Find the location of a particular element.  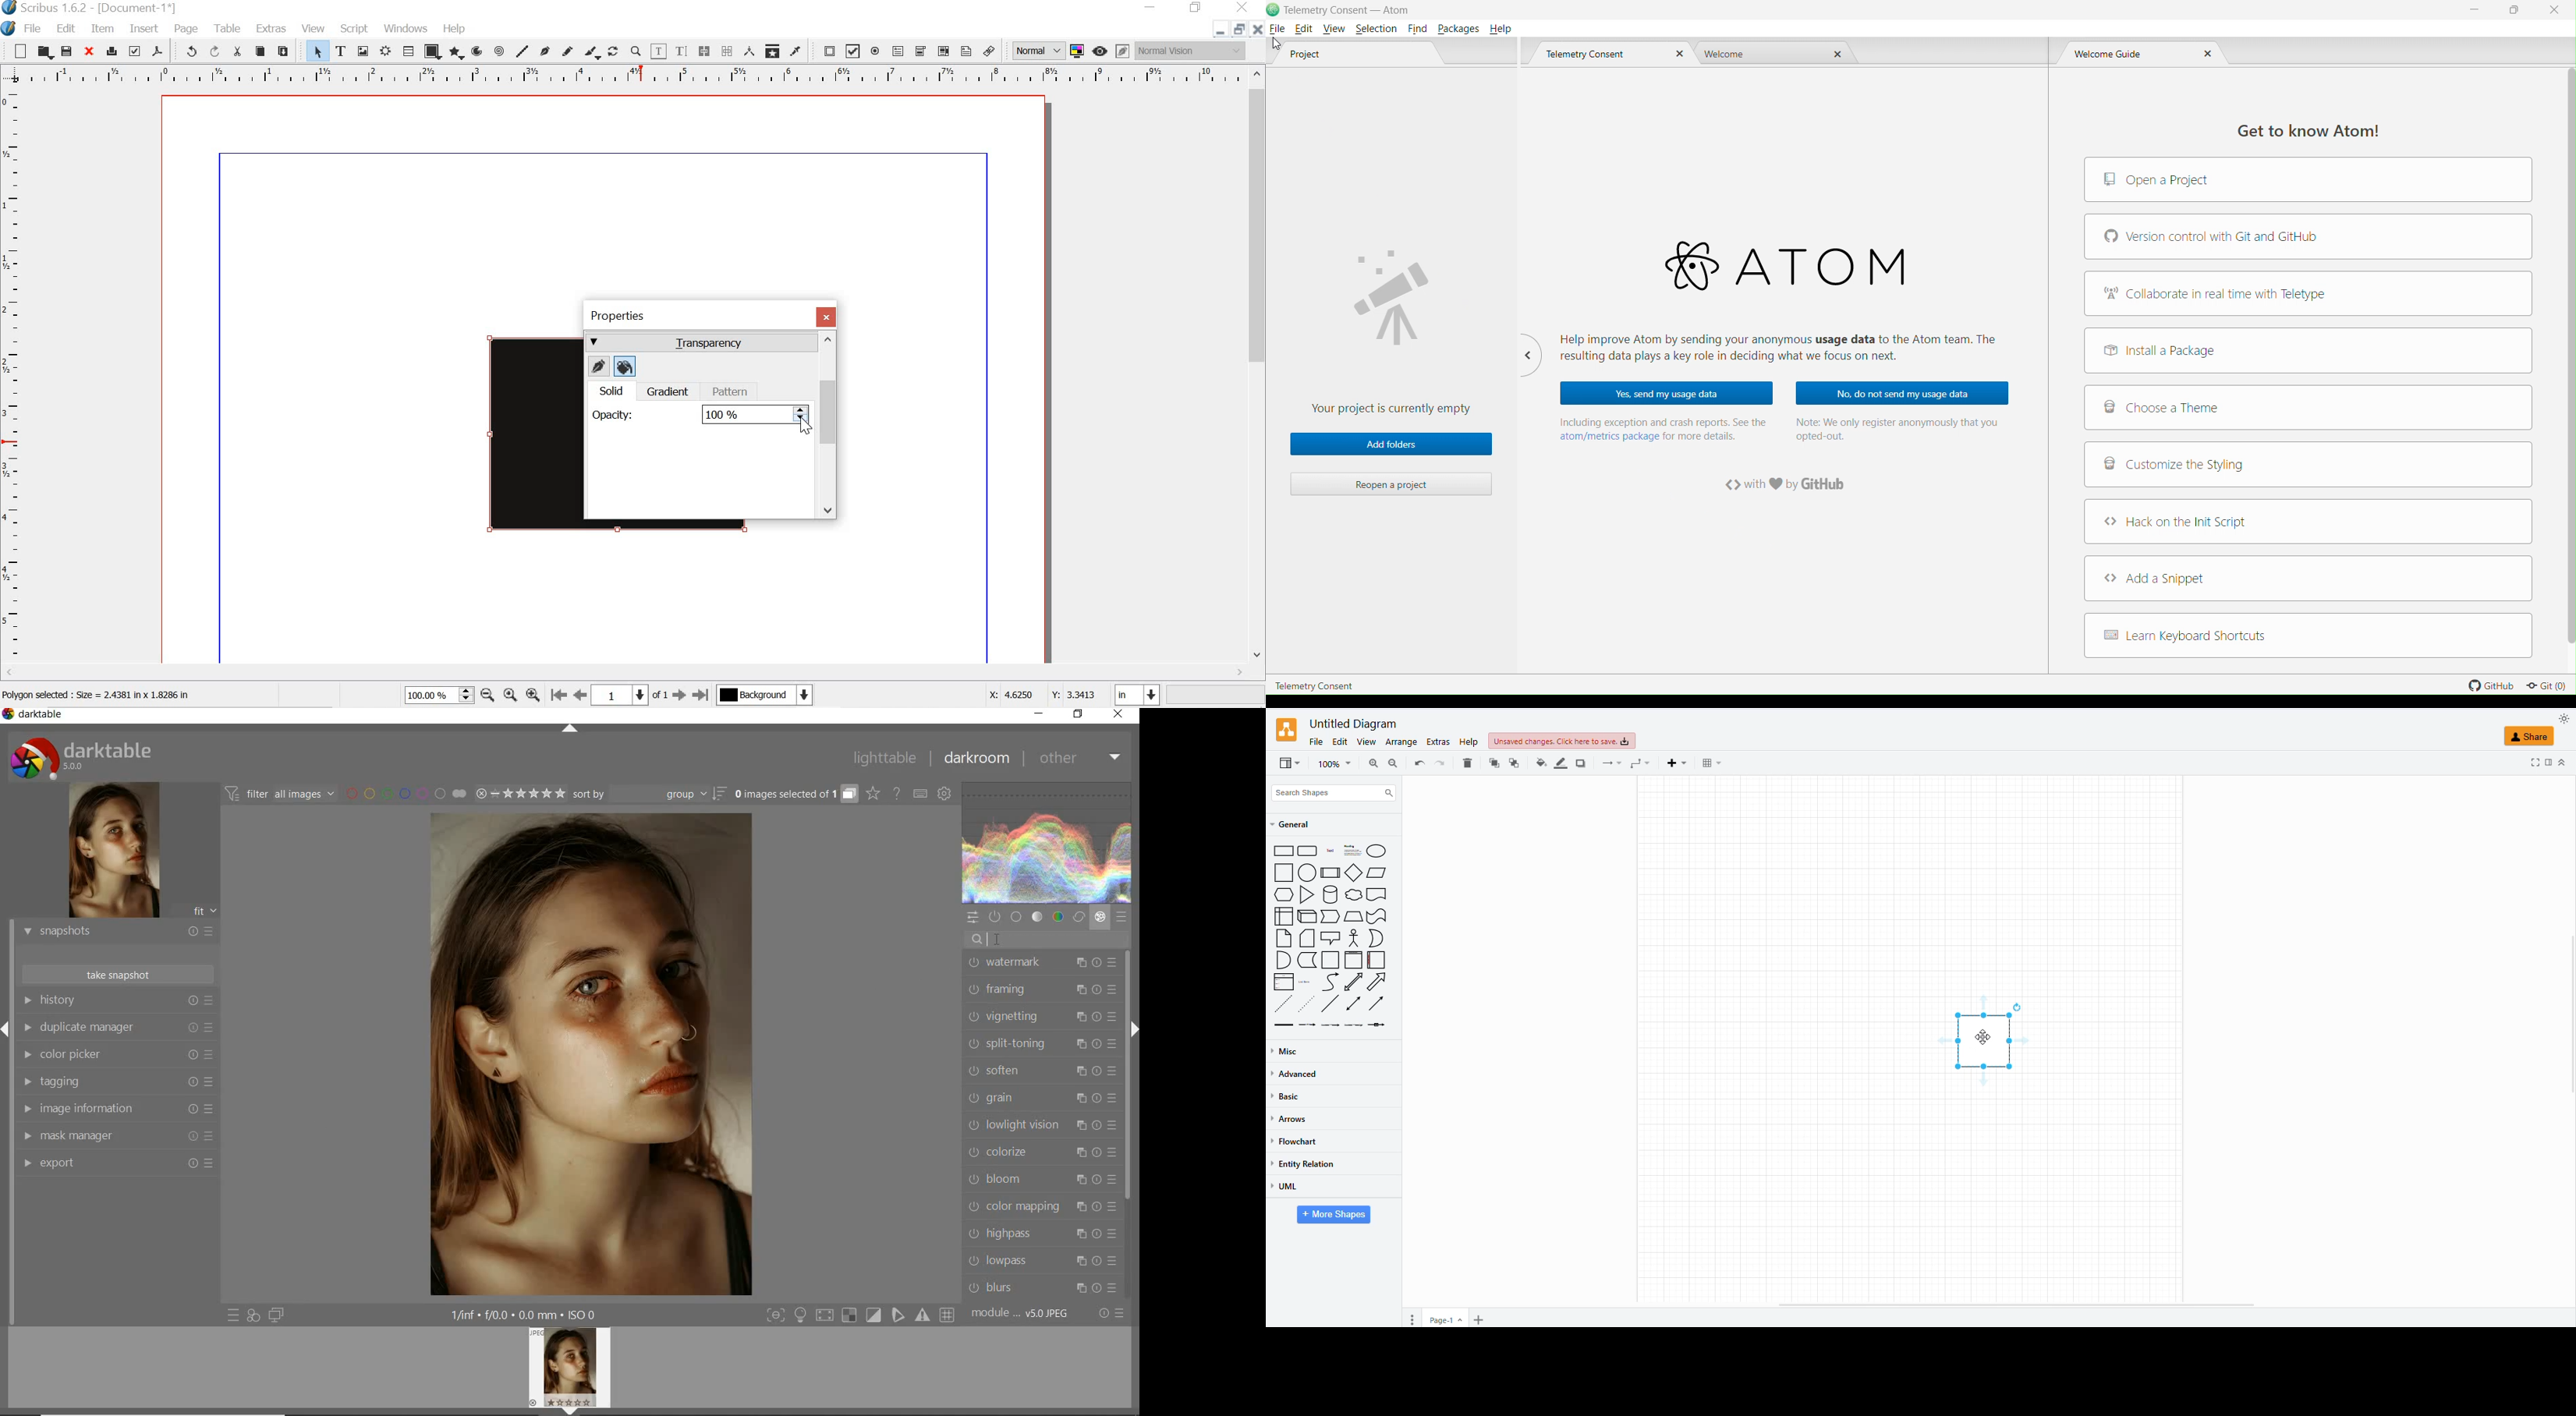

Customize the Styling is located at coordinates (2308, 467).